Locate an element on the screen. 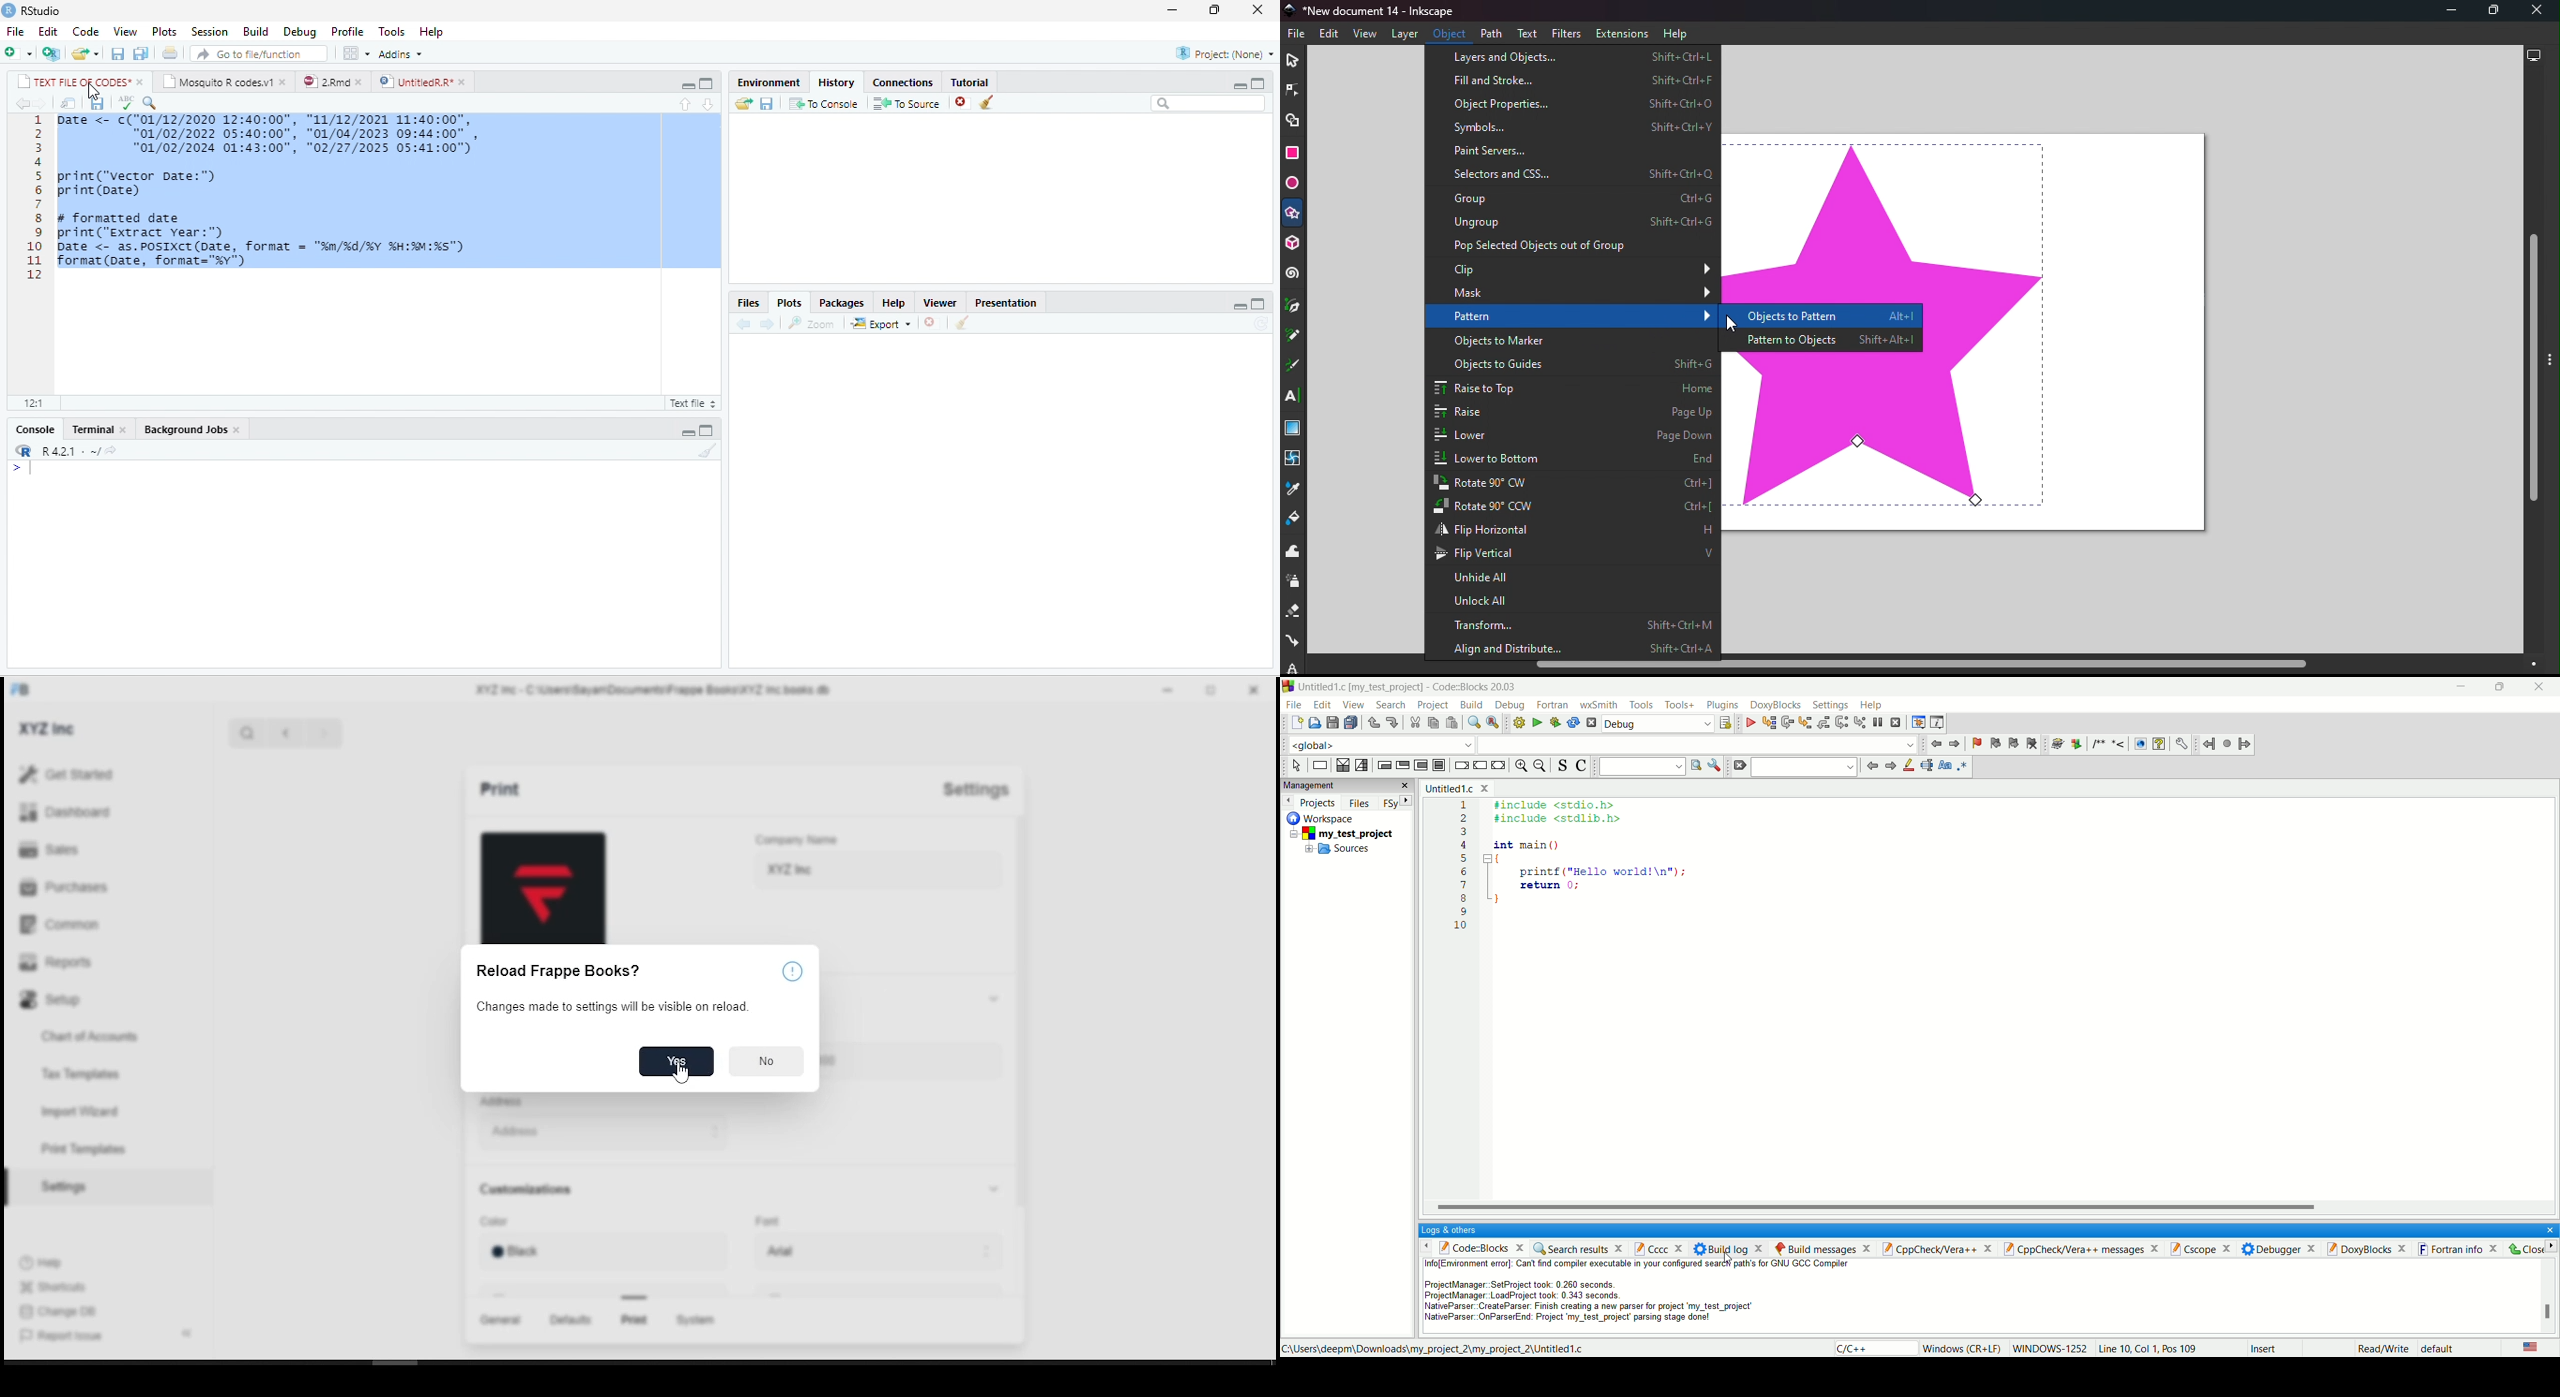 The height and width of the screenshot is (1400, 2576). Packages is located at coordinates (843, 303).